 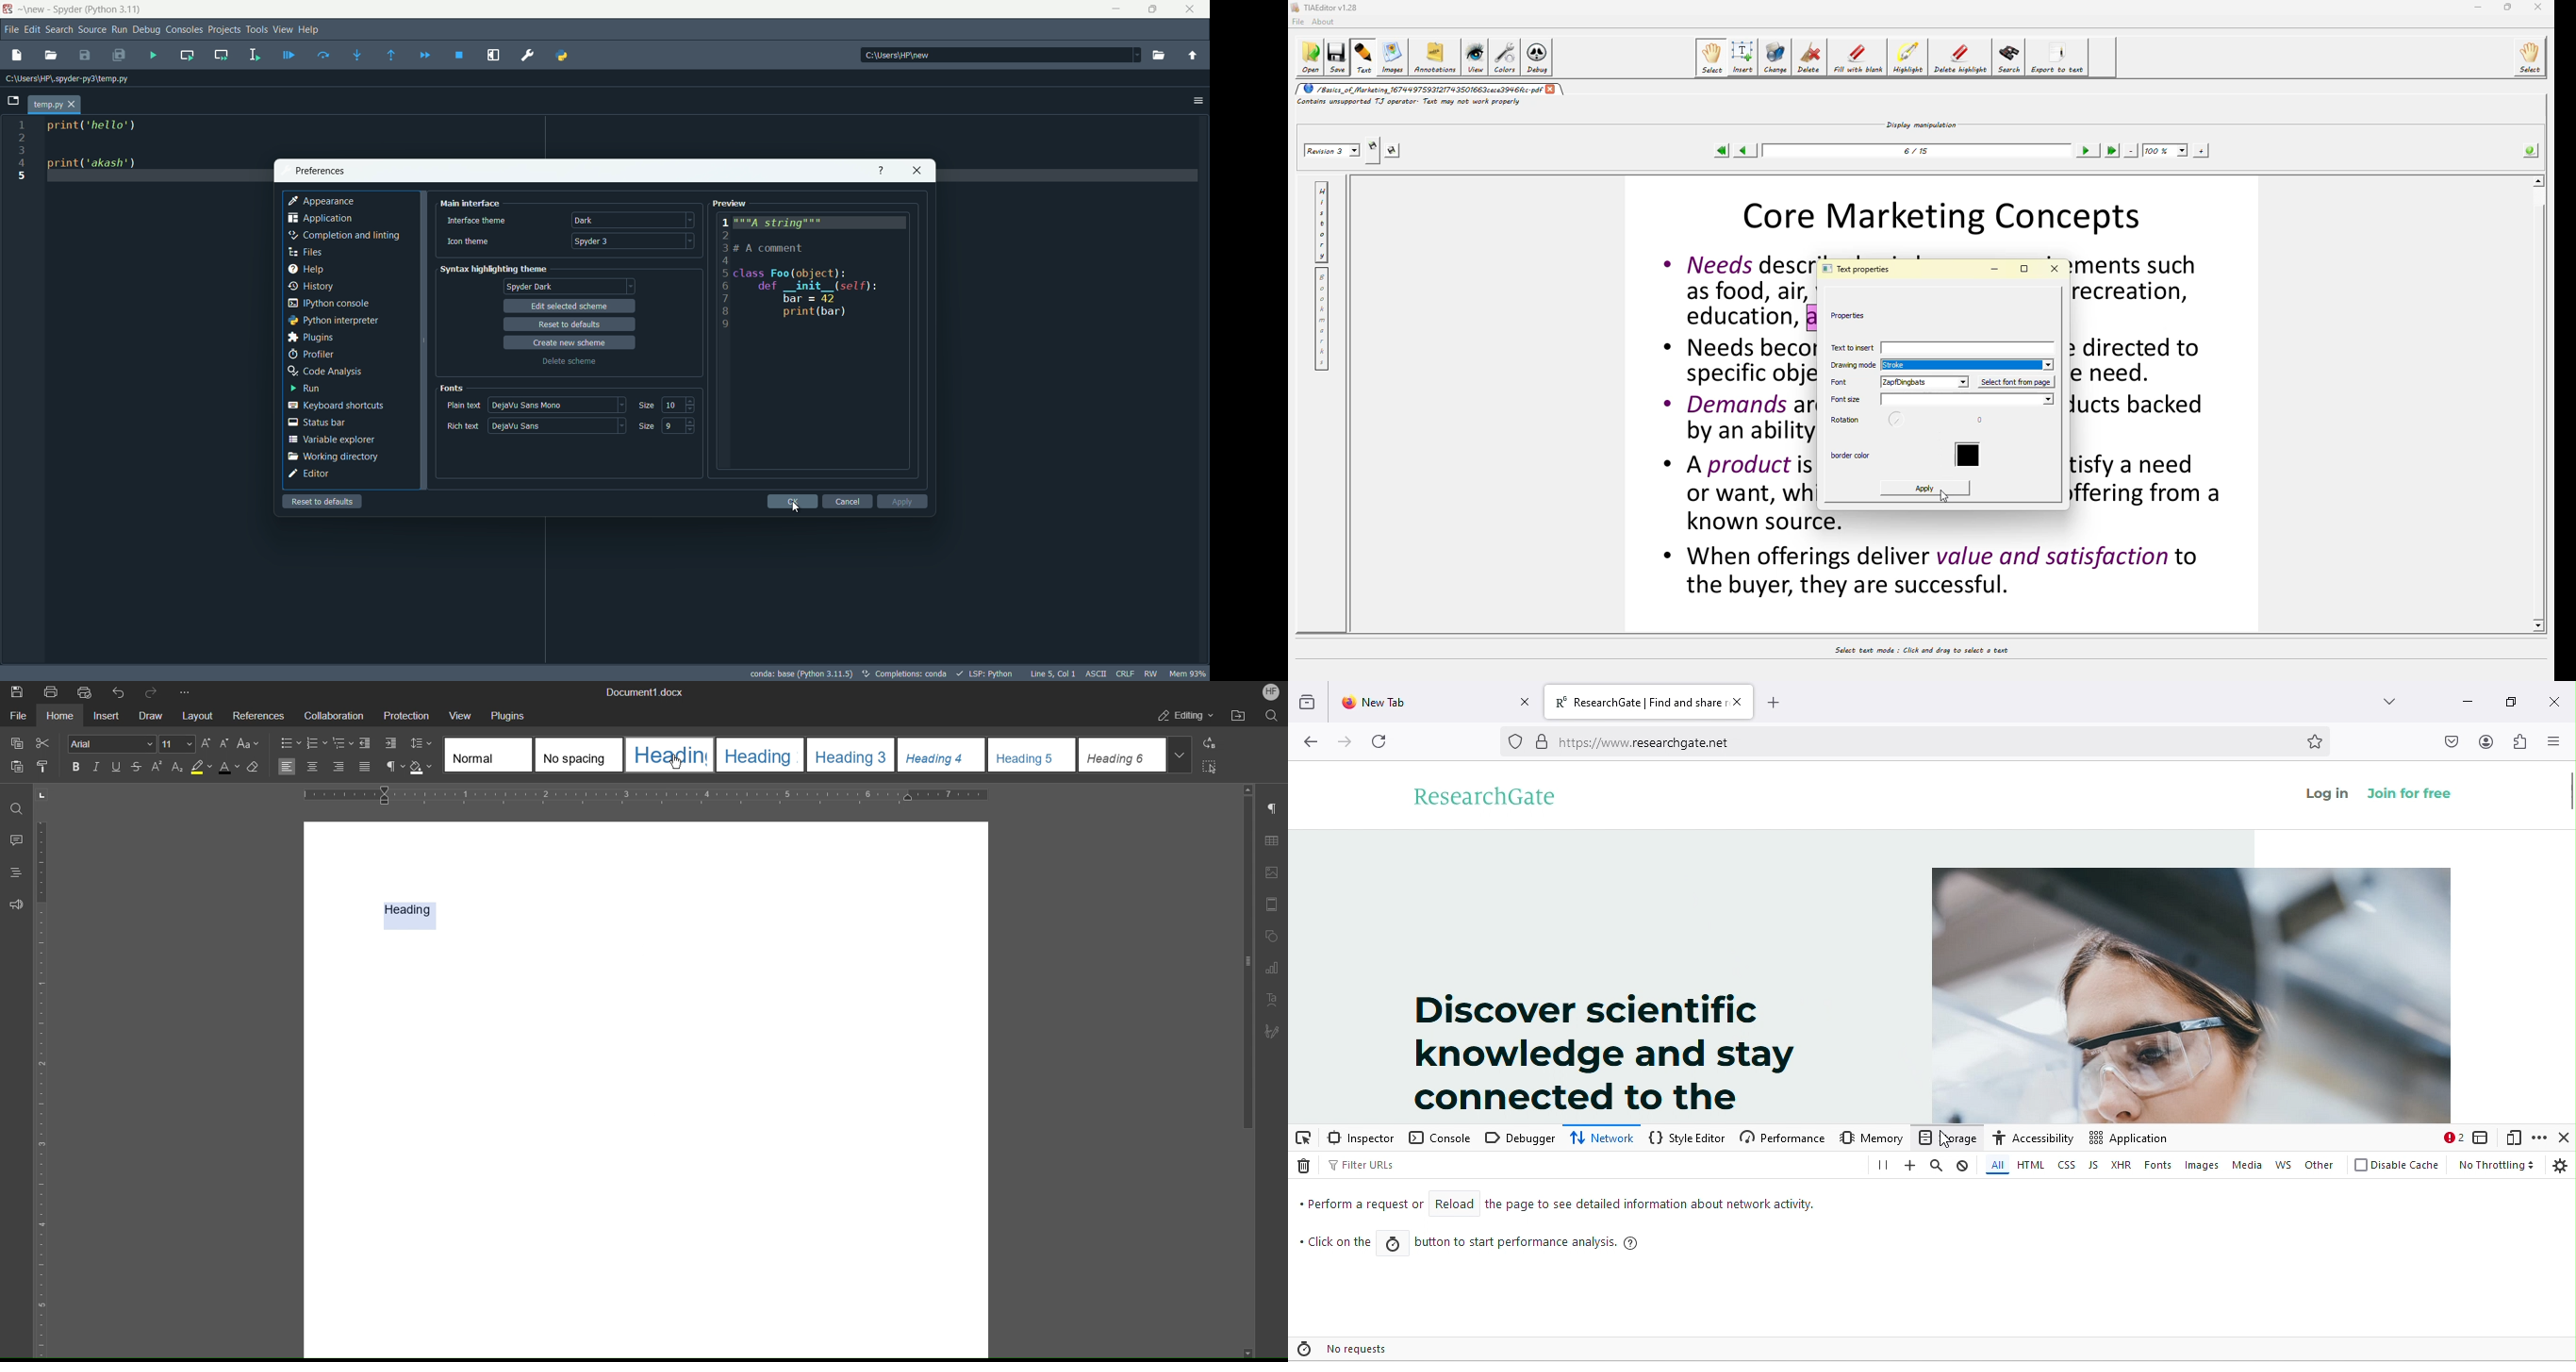 What do you see at coordinates (562, 55) in the screenshot?
I see `python path manager` at bounding box center [562, 55].